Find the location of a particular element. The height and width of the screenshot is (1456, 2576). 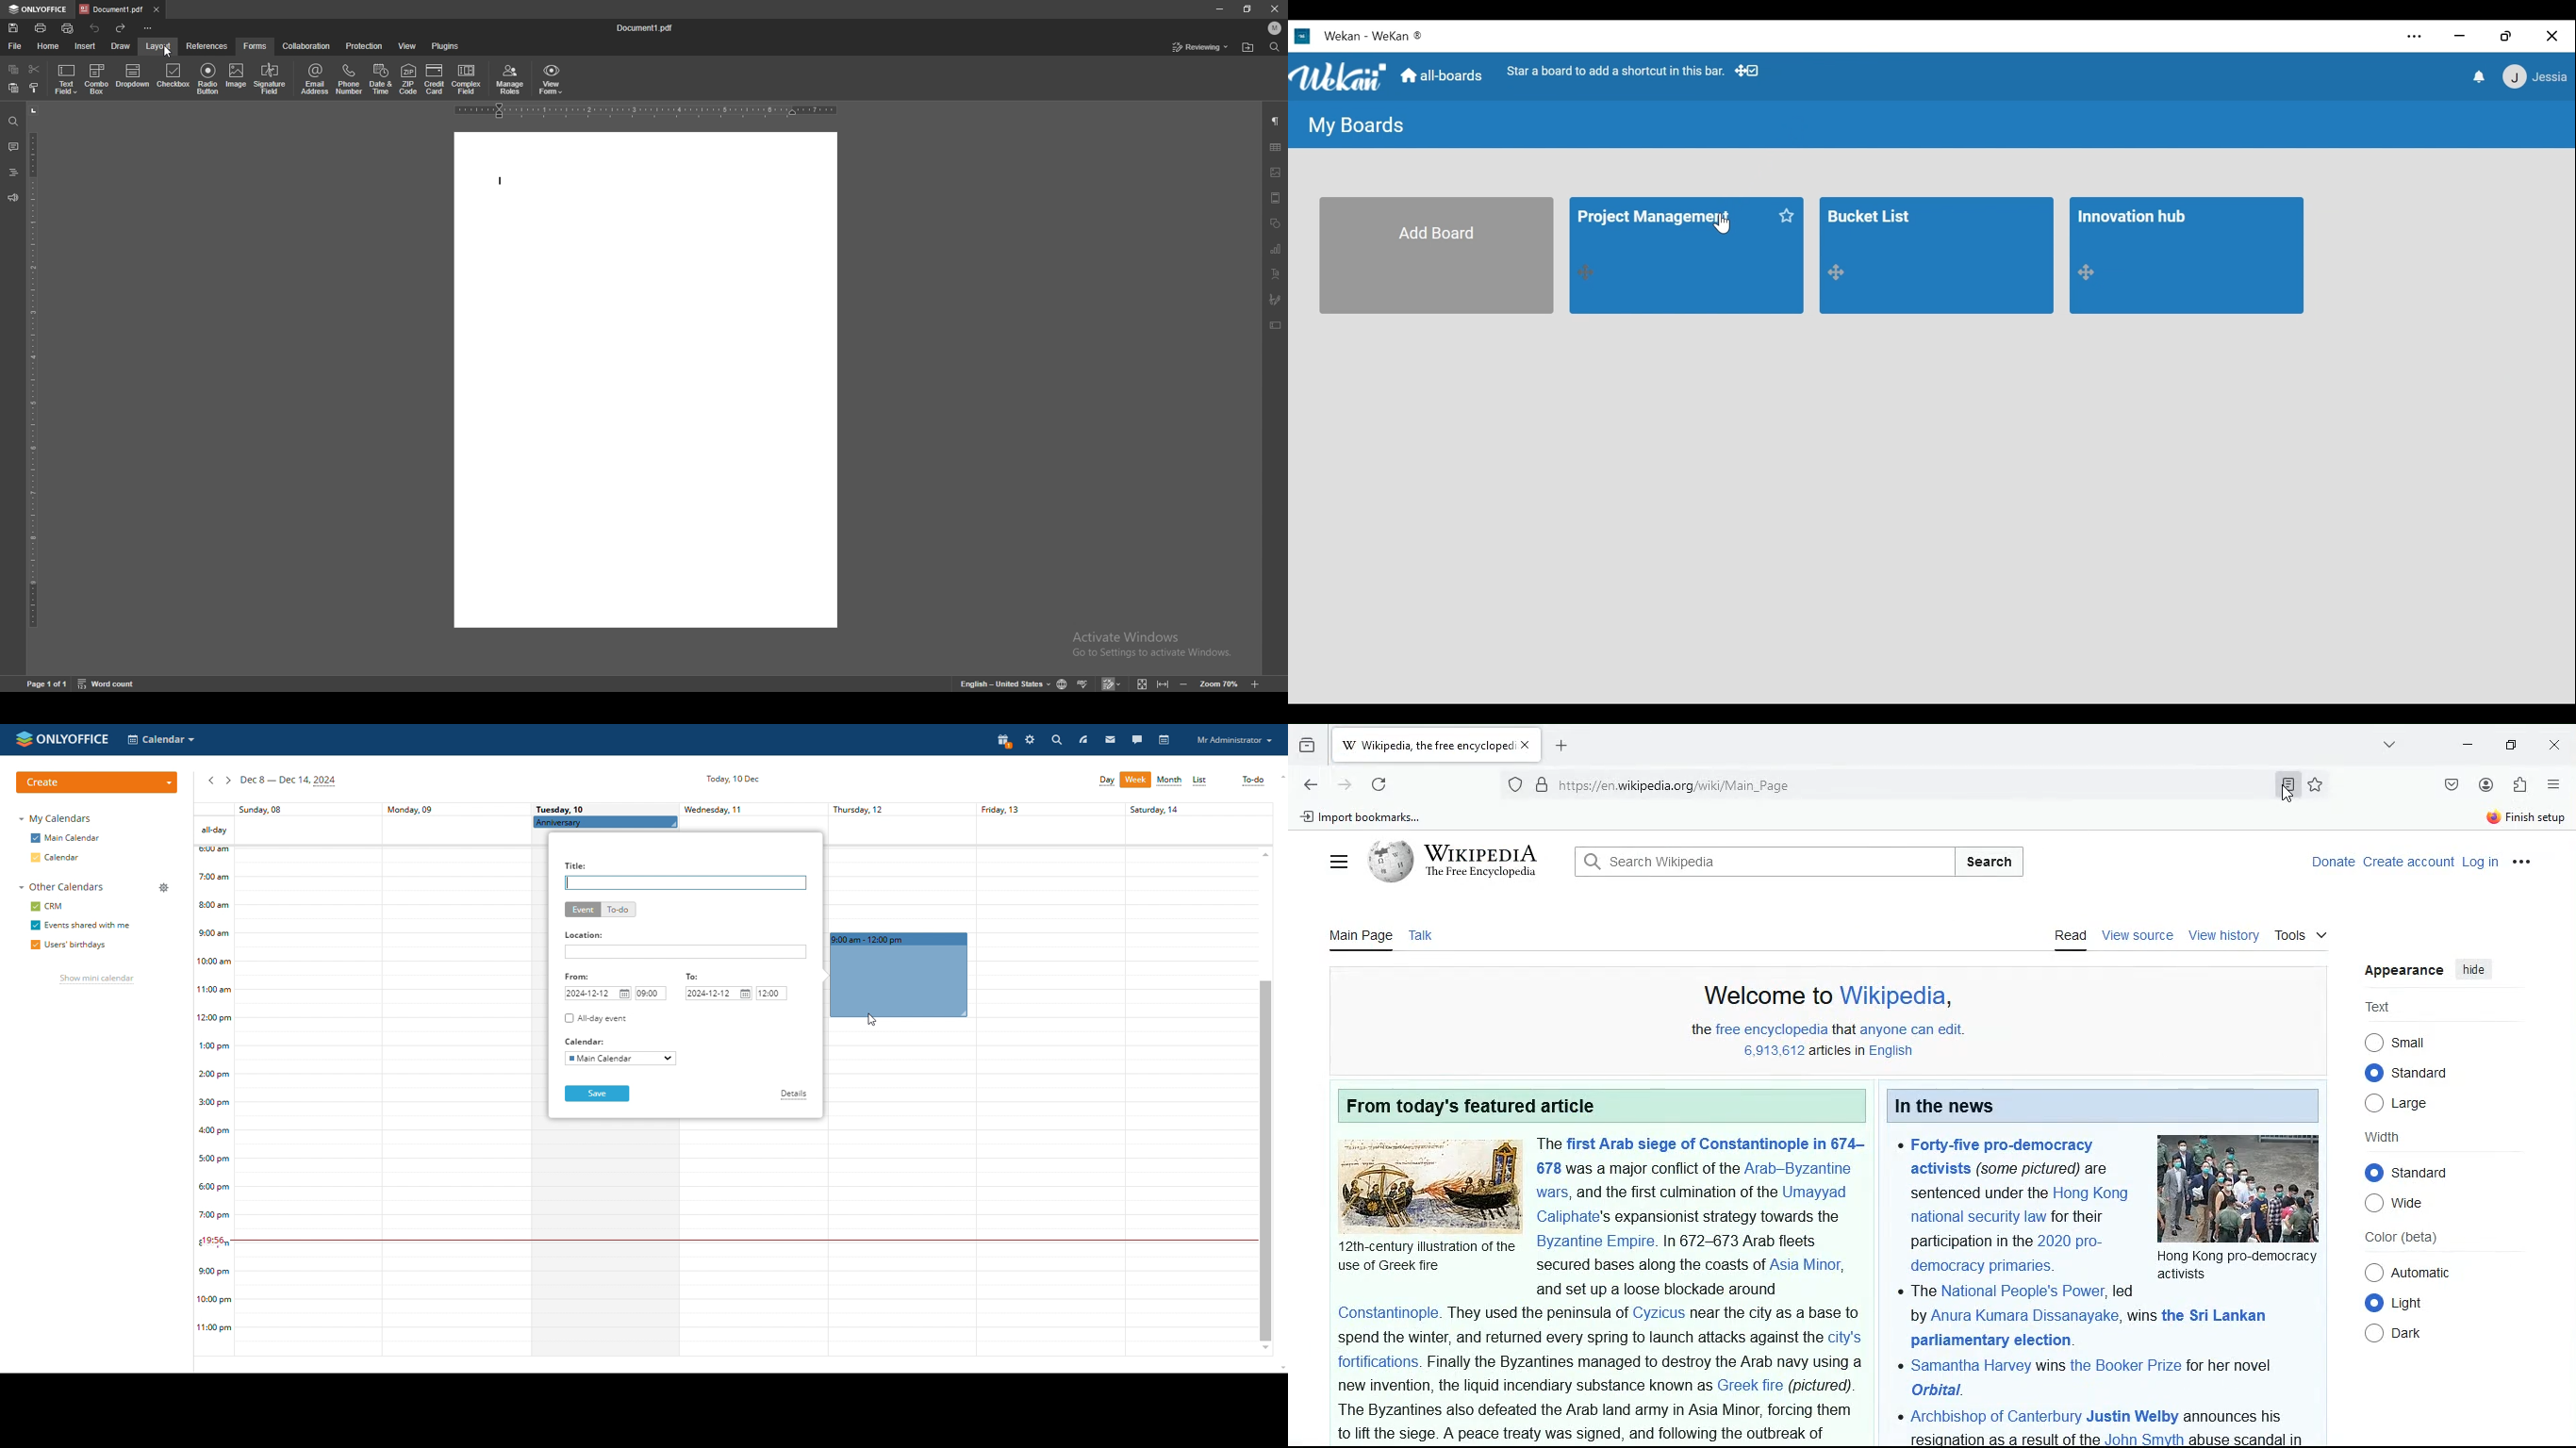

 is located at coordinates (1191, 1077).